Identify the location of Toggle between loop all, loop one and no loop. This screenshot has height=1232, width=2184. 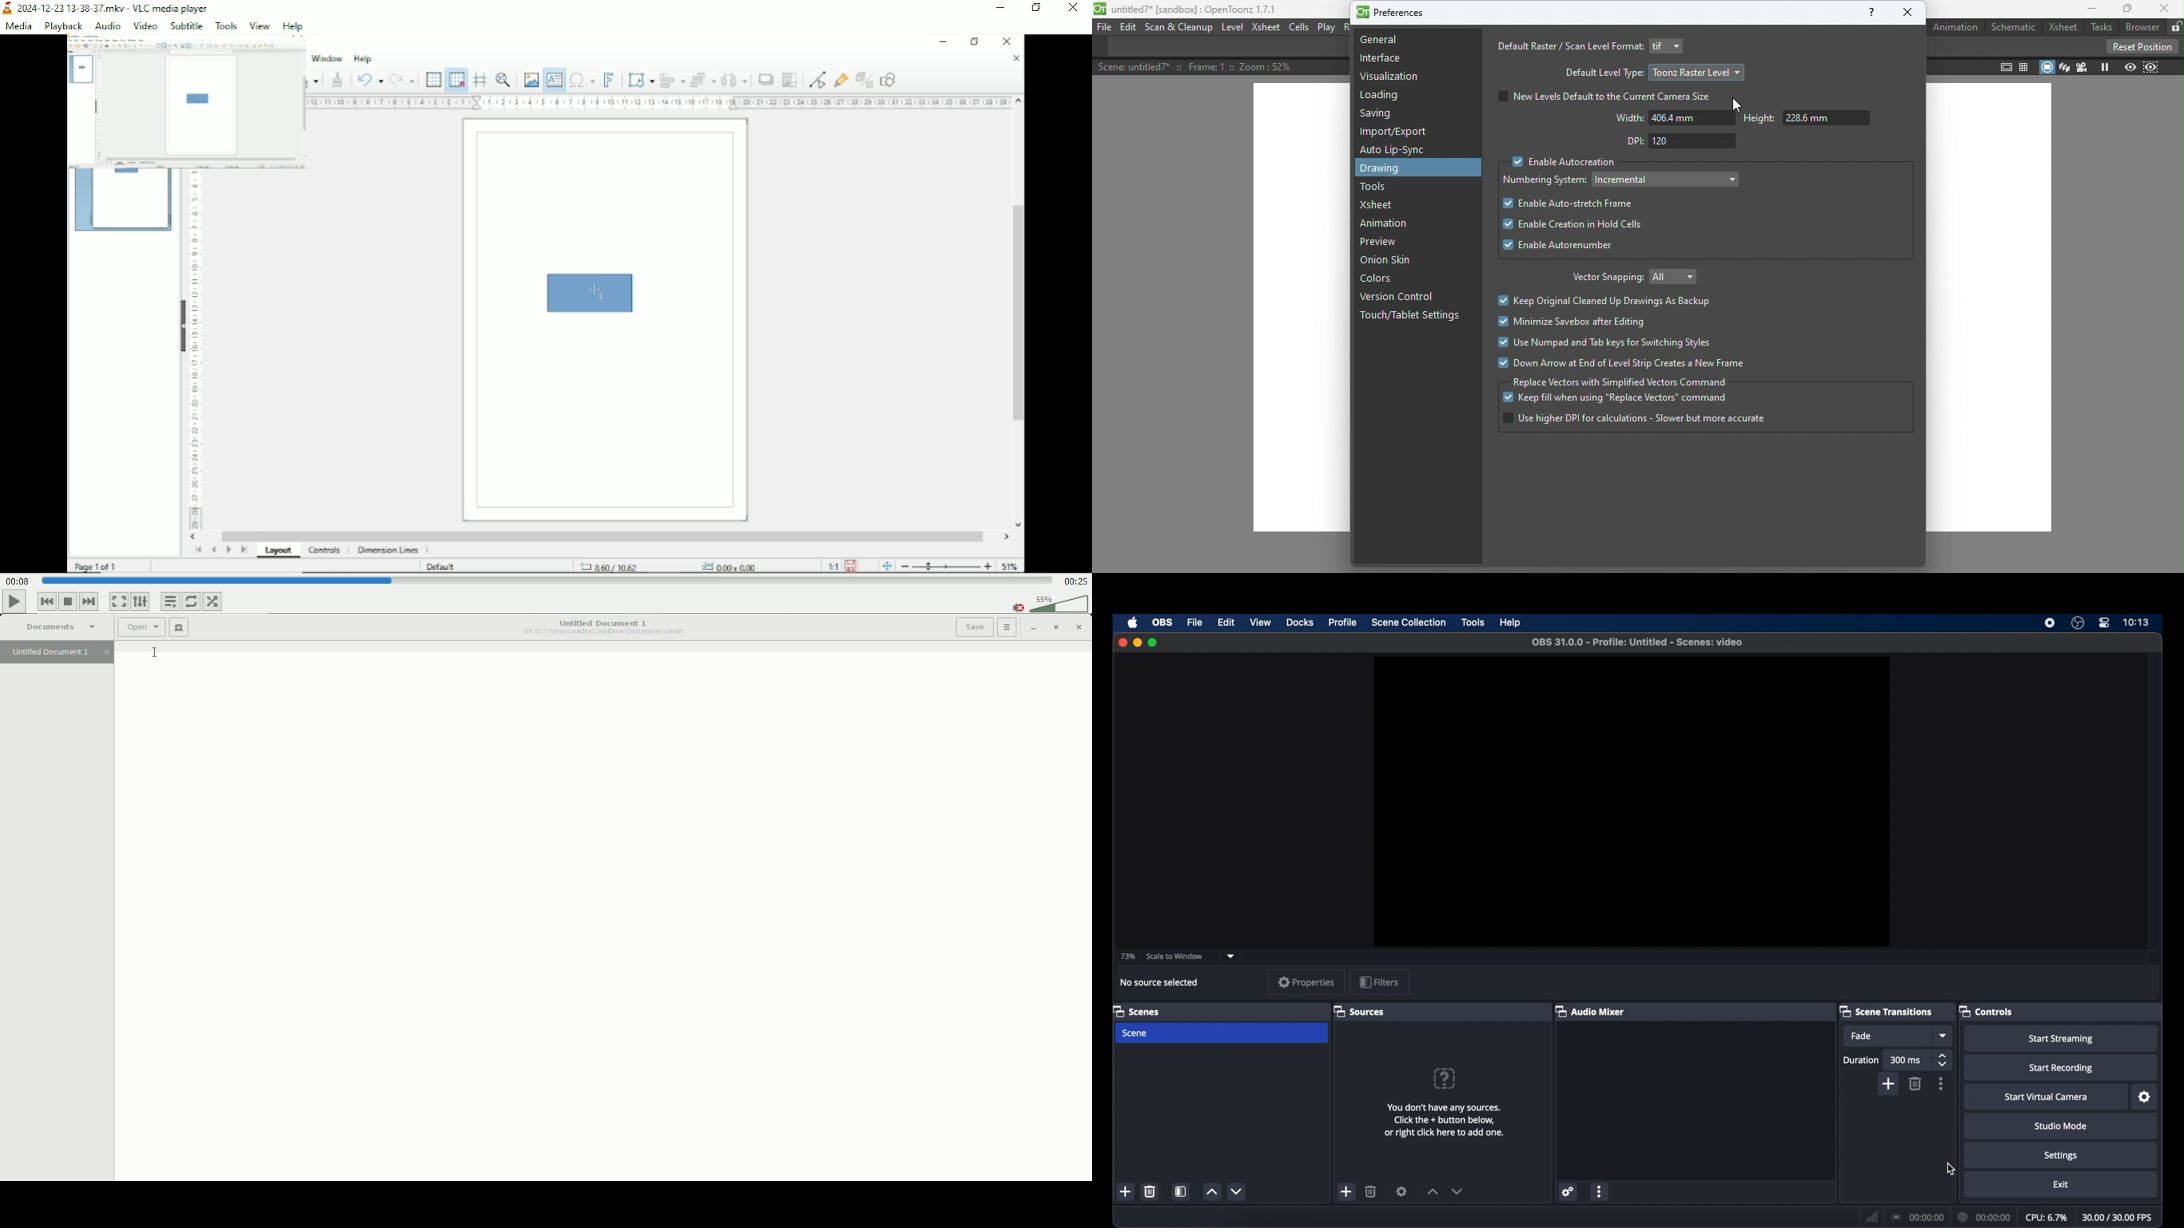
(192, 601).